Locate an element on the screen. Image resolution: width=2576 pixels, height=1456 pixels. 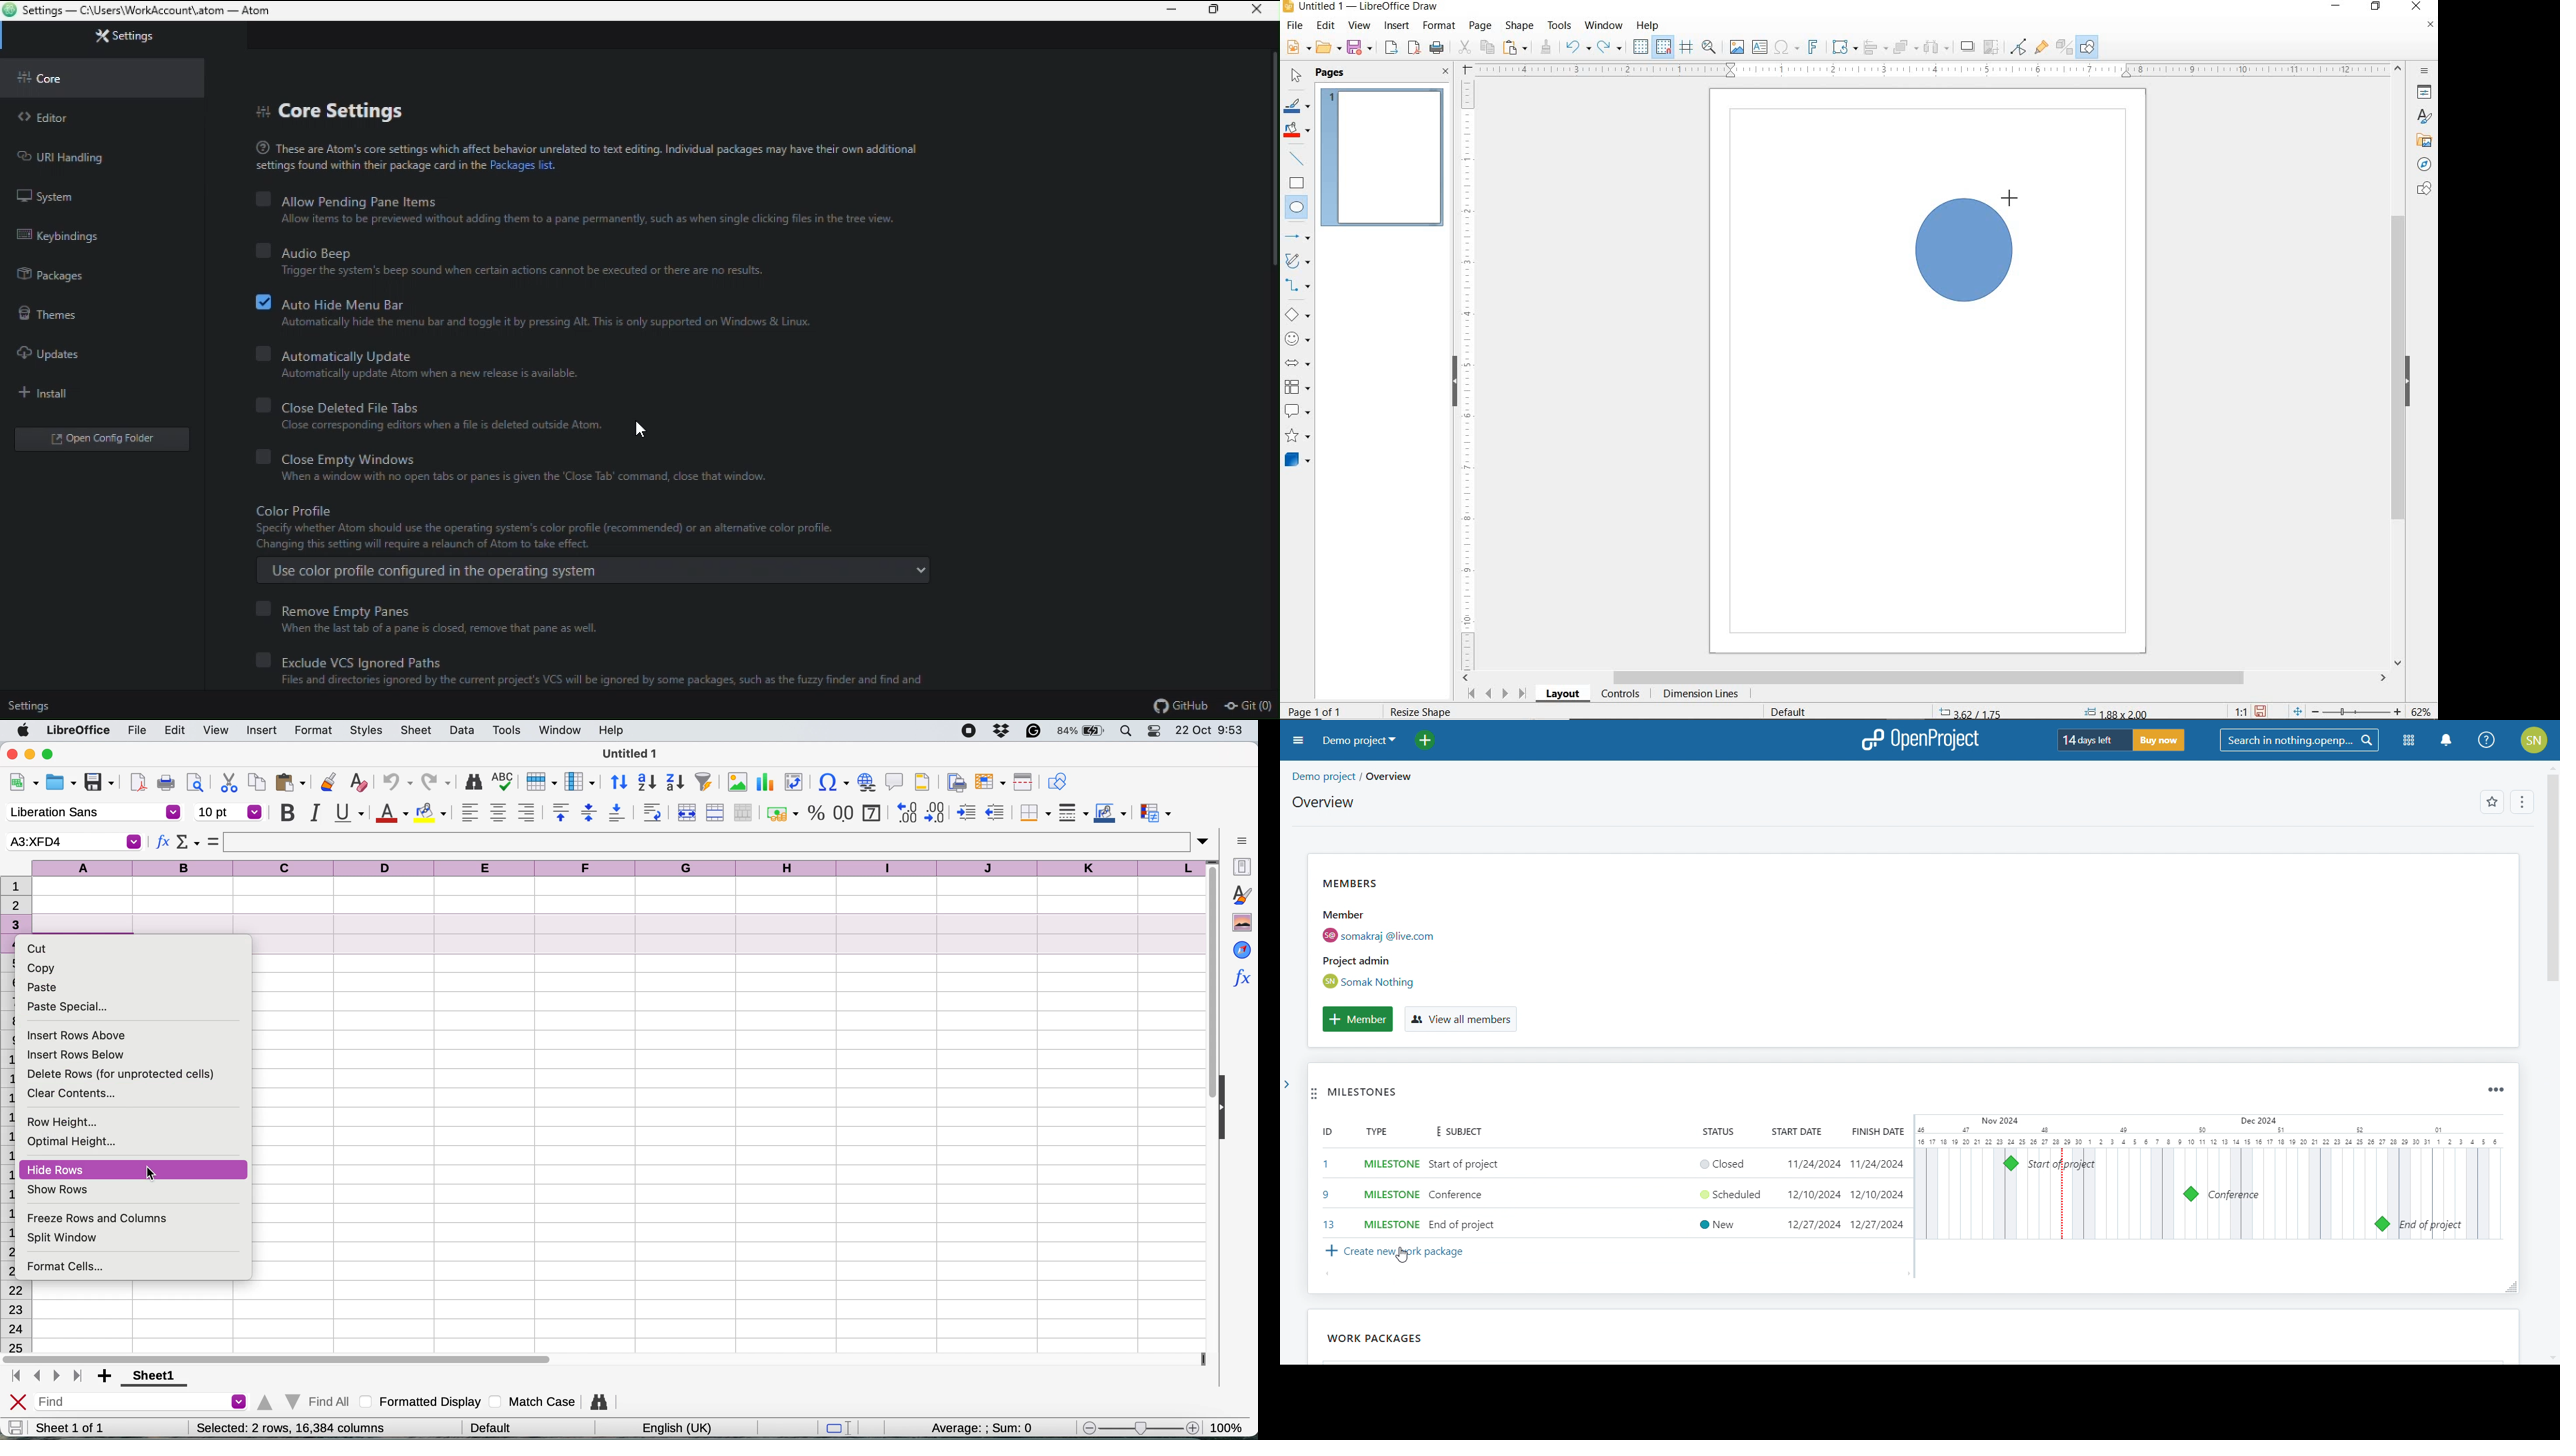
SCALE FACTOR is located at coordinates (2234, 711).